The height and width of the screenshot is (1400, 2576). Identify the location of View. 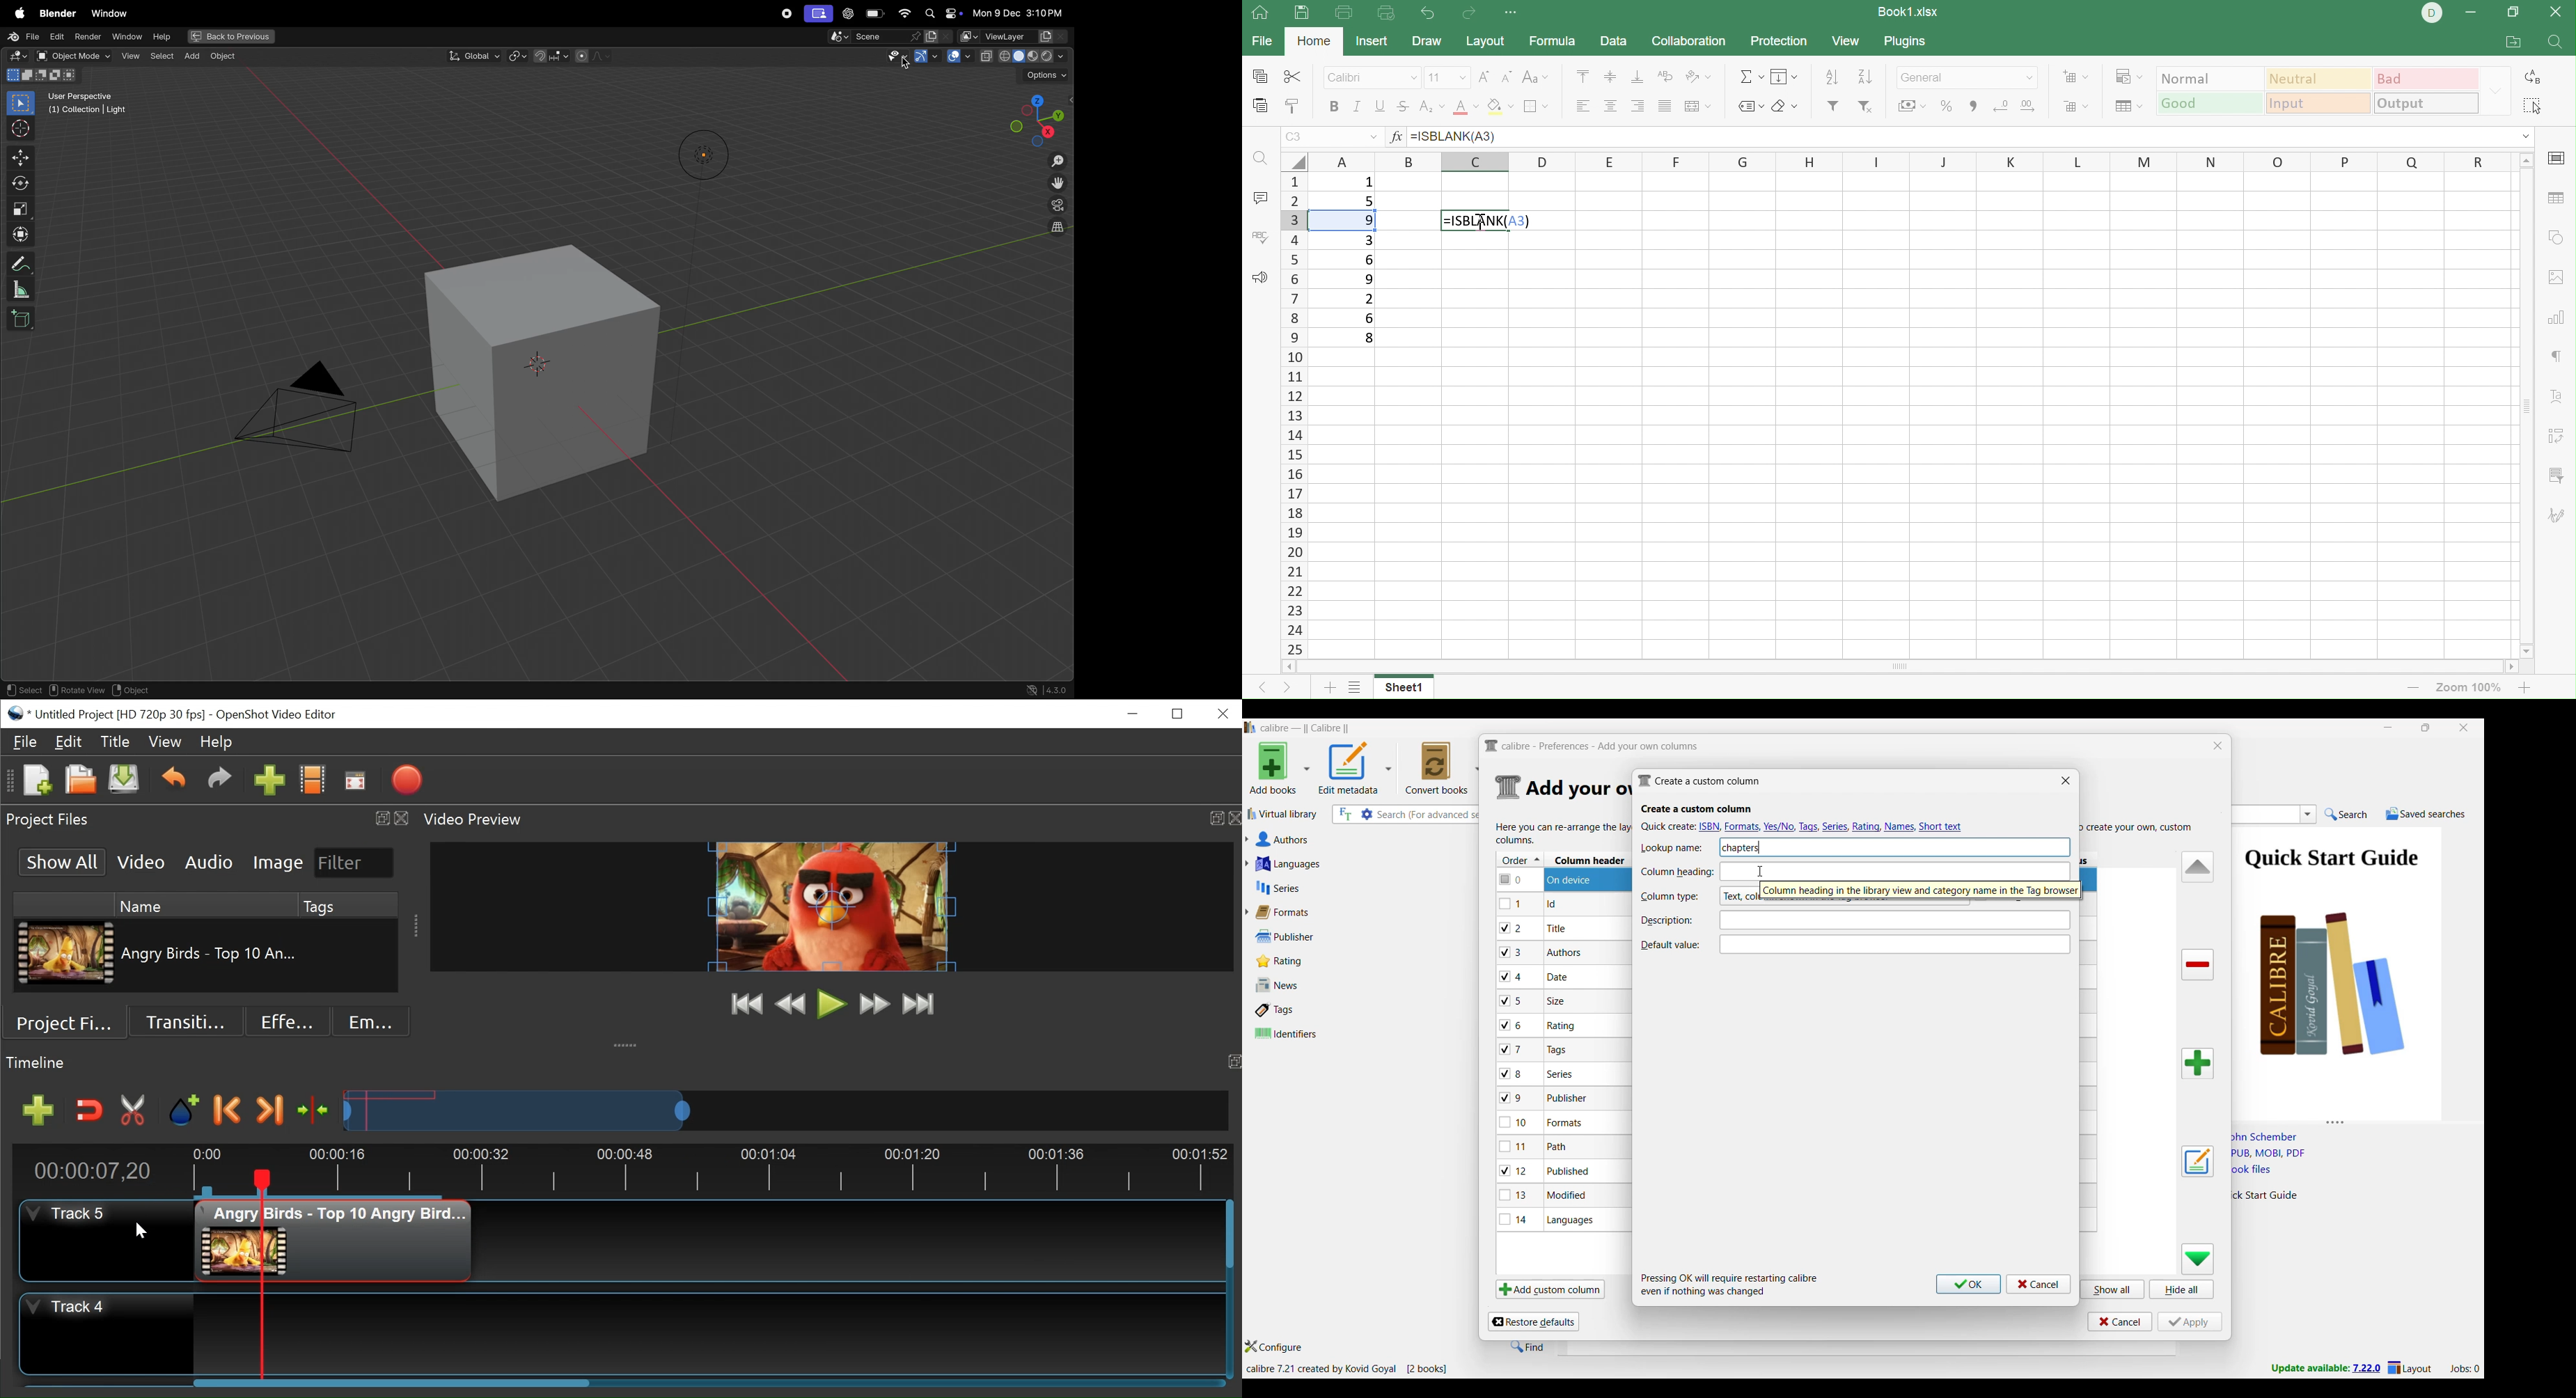
(164, 743).